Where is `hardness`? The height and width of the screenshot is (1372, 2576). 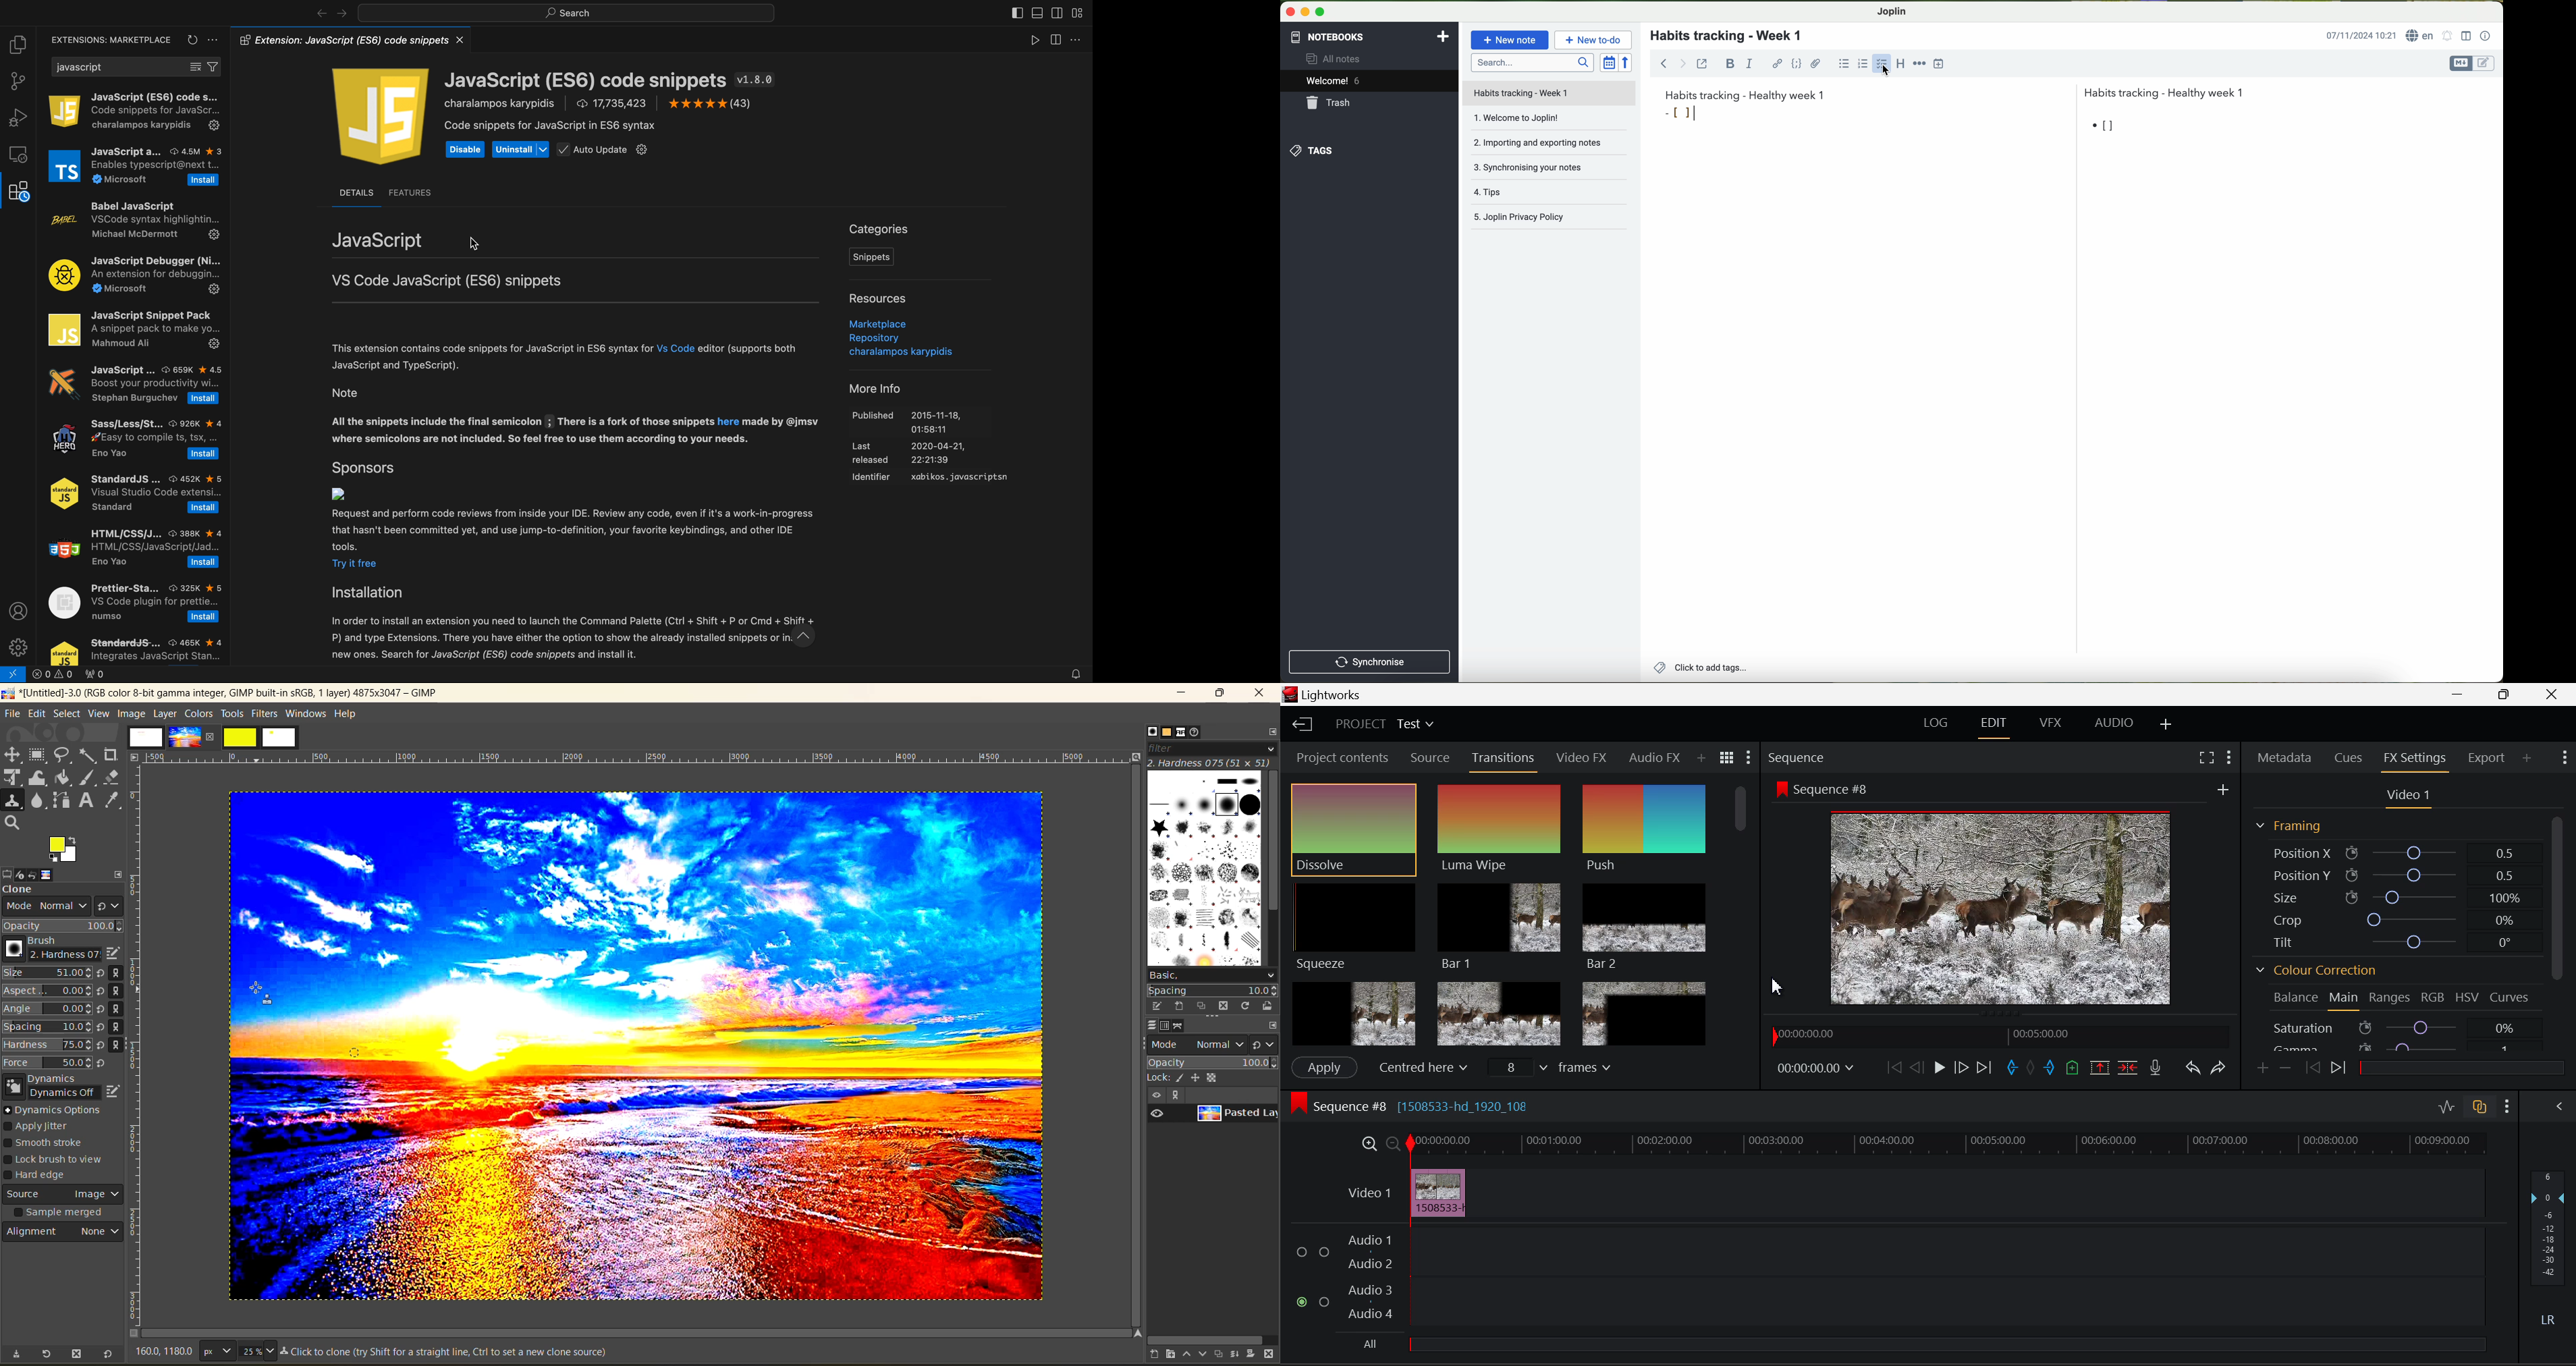 hardness is located at coordinates (1210, 762).